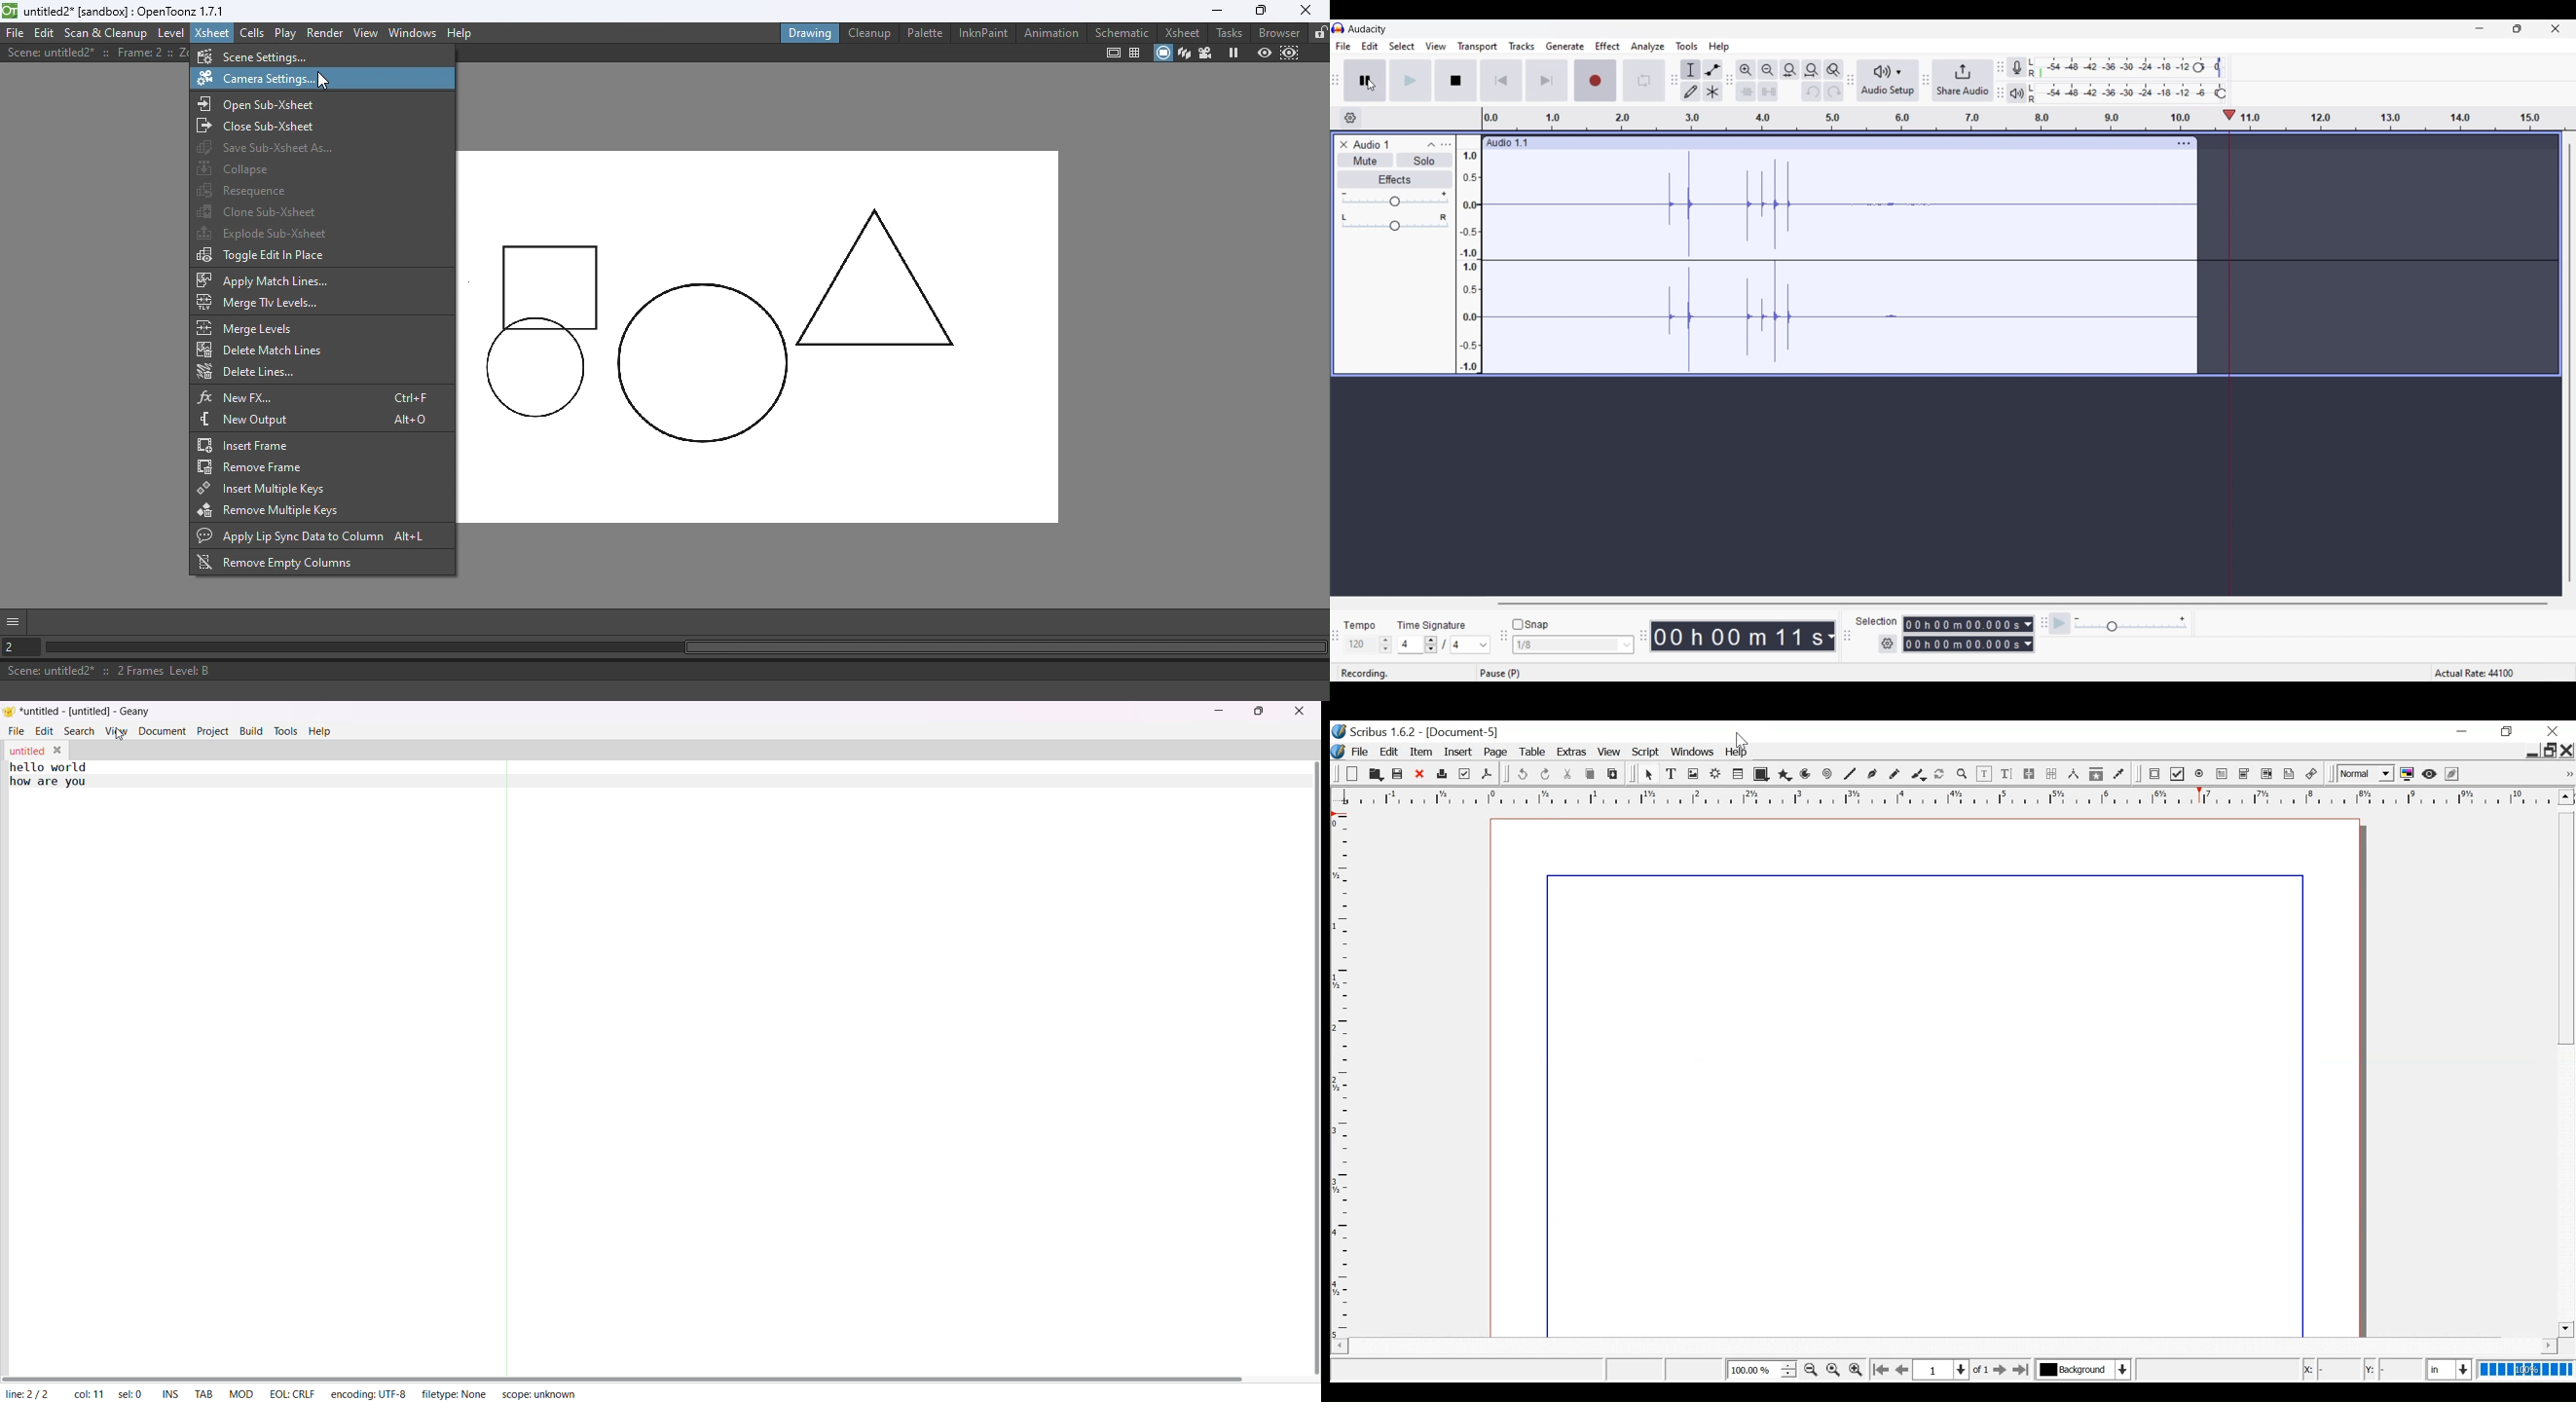 The width and height of the screenshot is (2576, 1428). Describe the element at coordinates (1114, 54) in the screenshot. I see `Safe area` at that location.